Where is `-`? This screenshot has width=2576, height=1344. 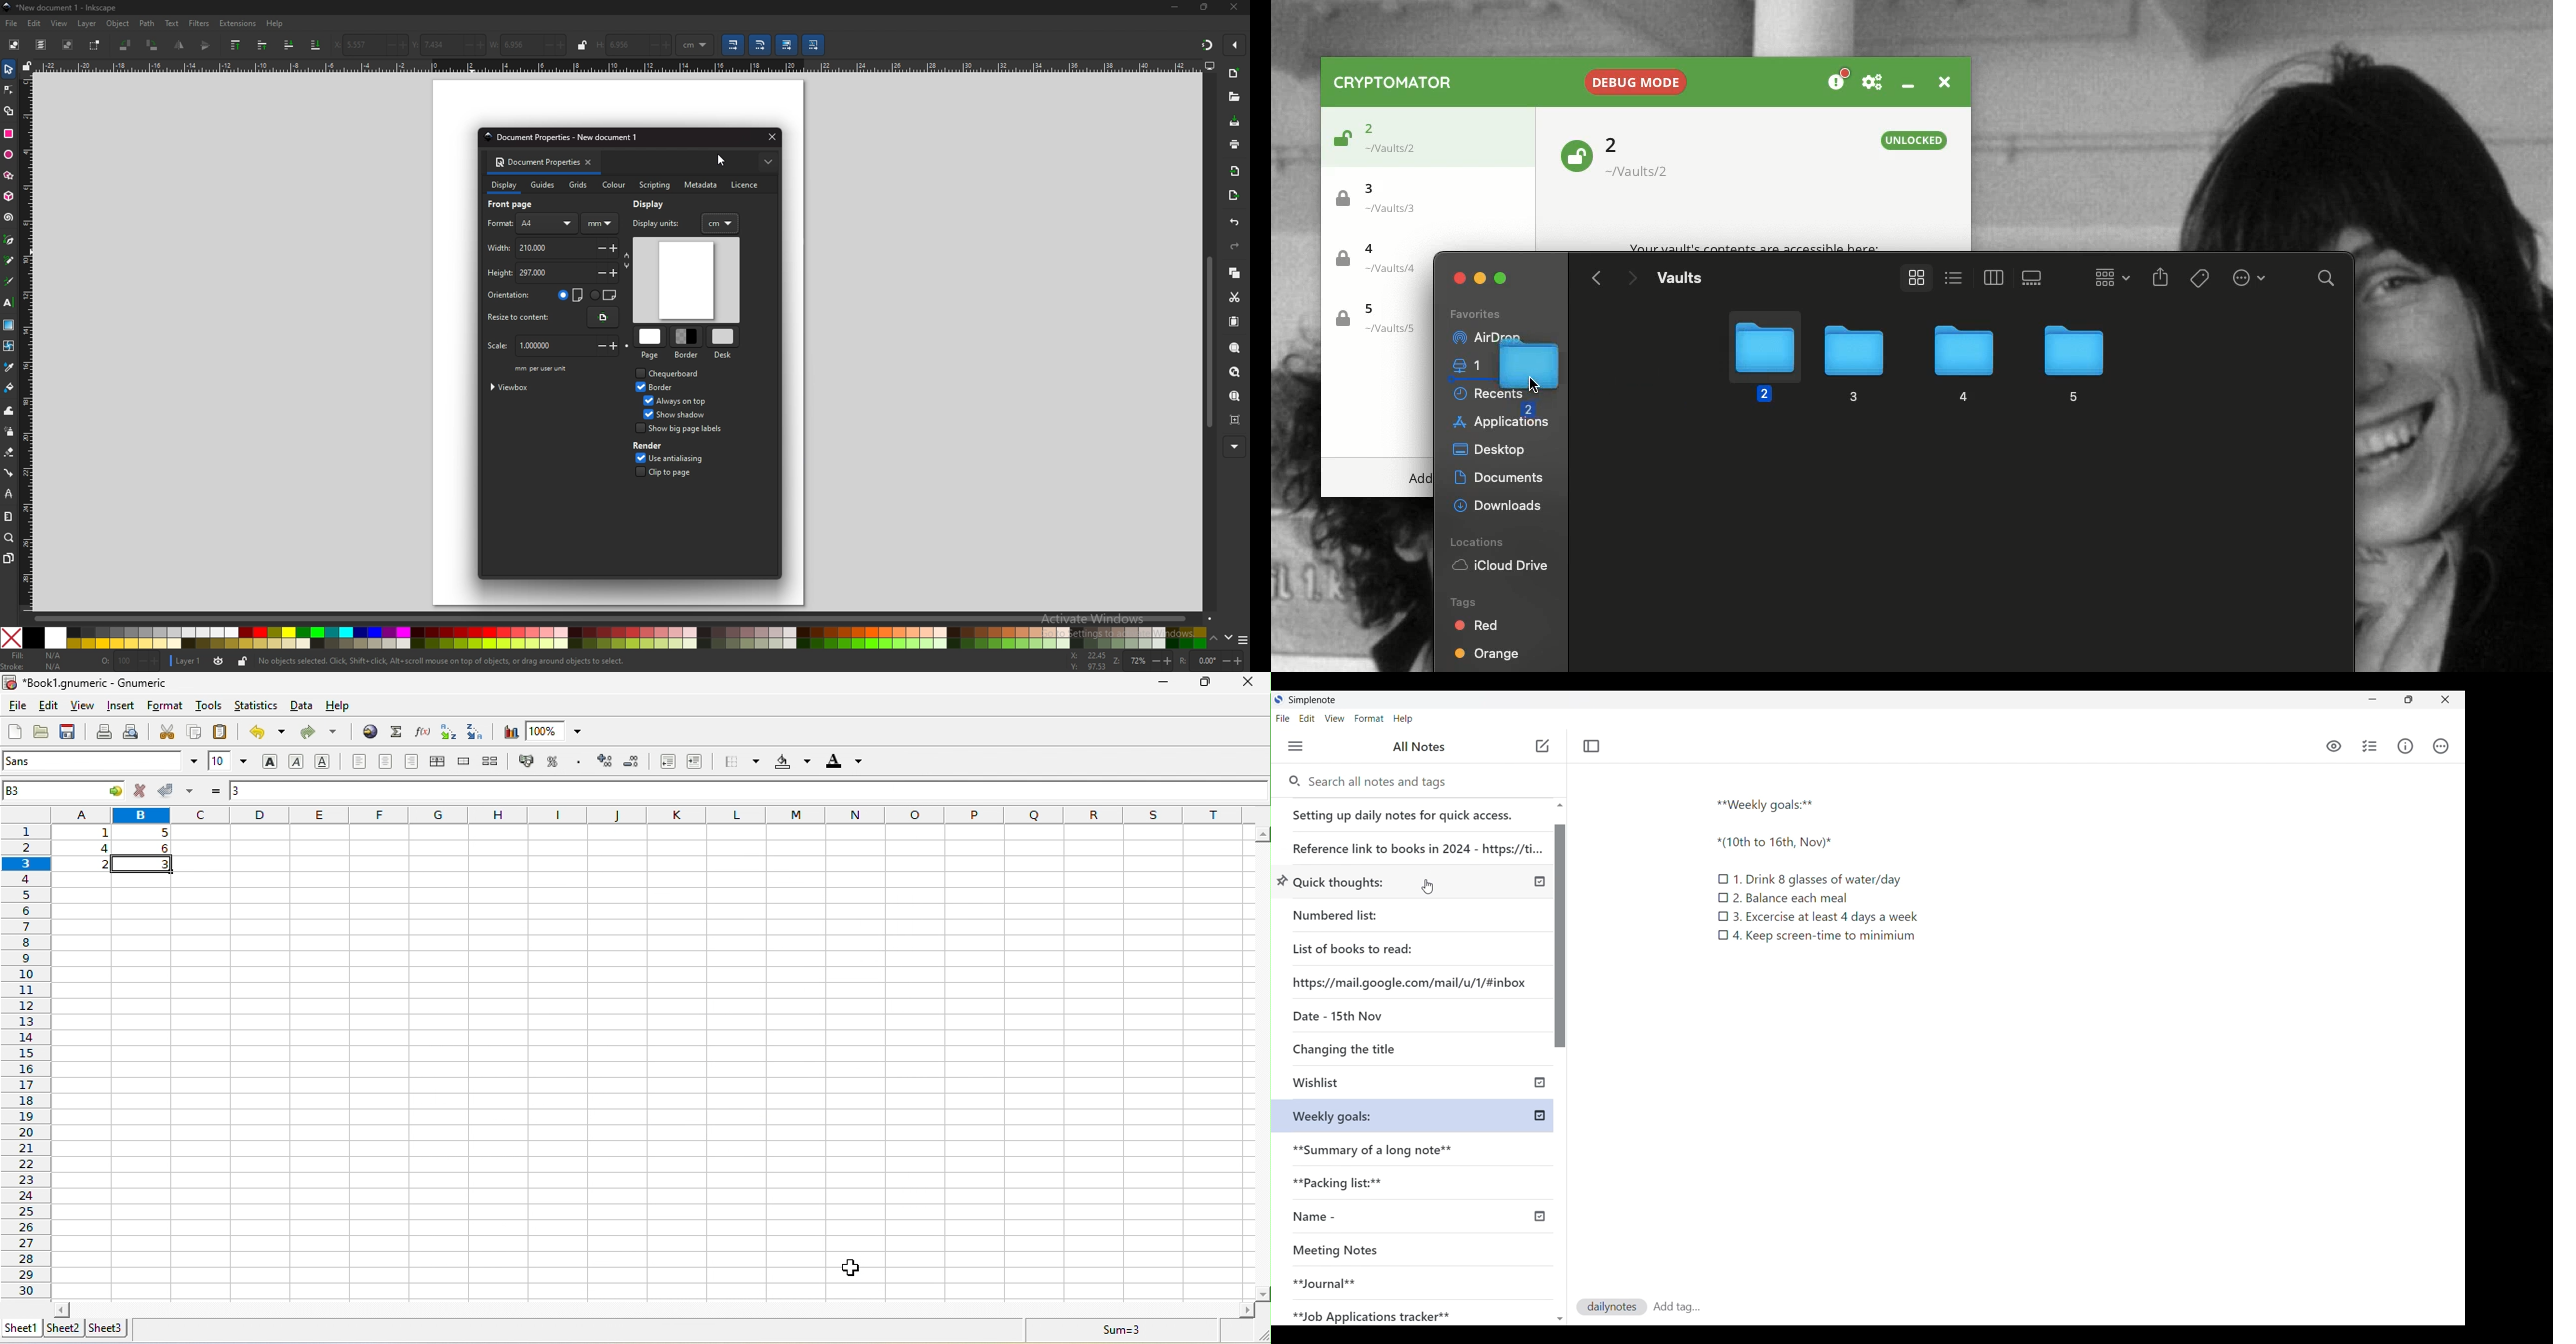
- is located at coordinates (385, 45).